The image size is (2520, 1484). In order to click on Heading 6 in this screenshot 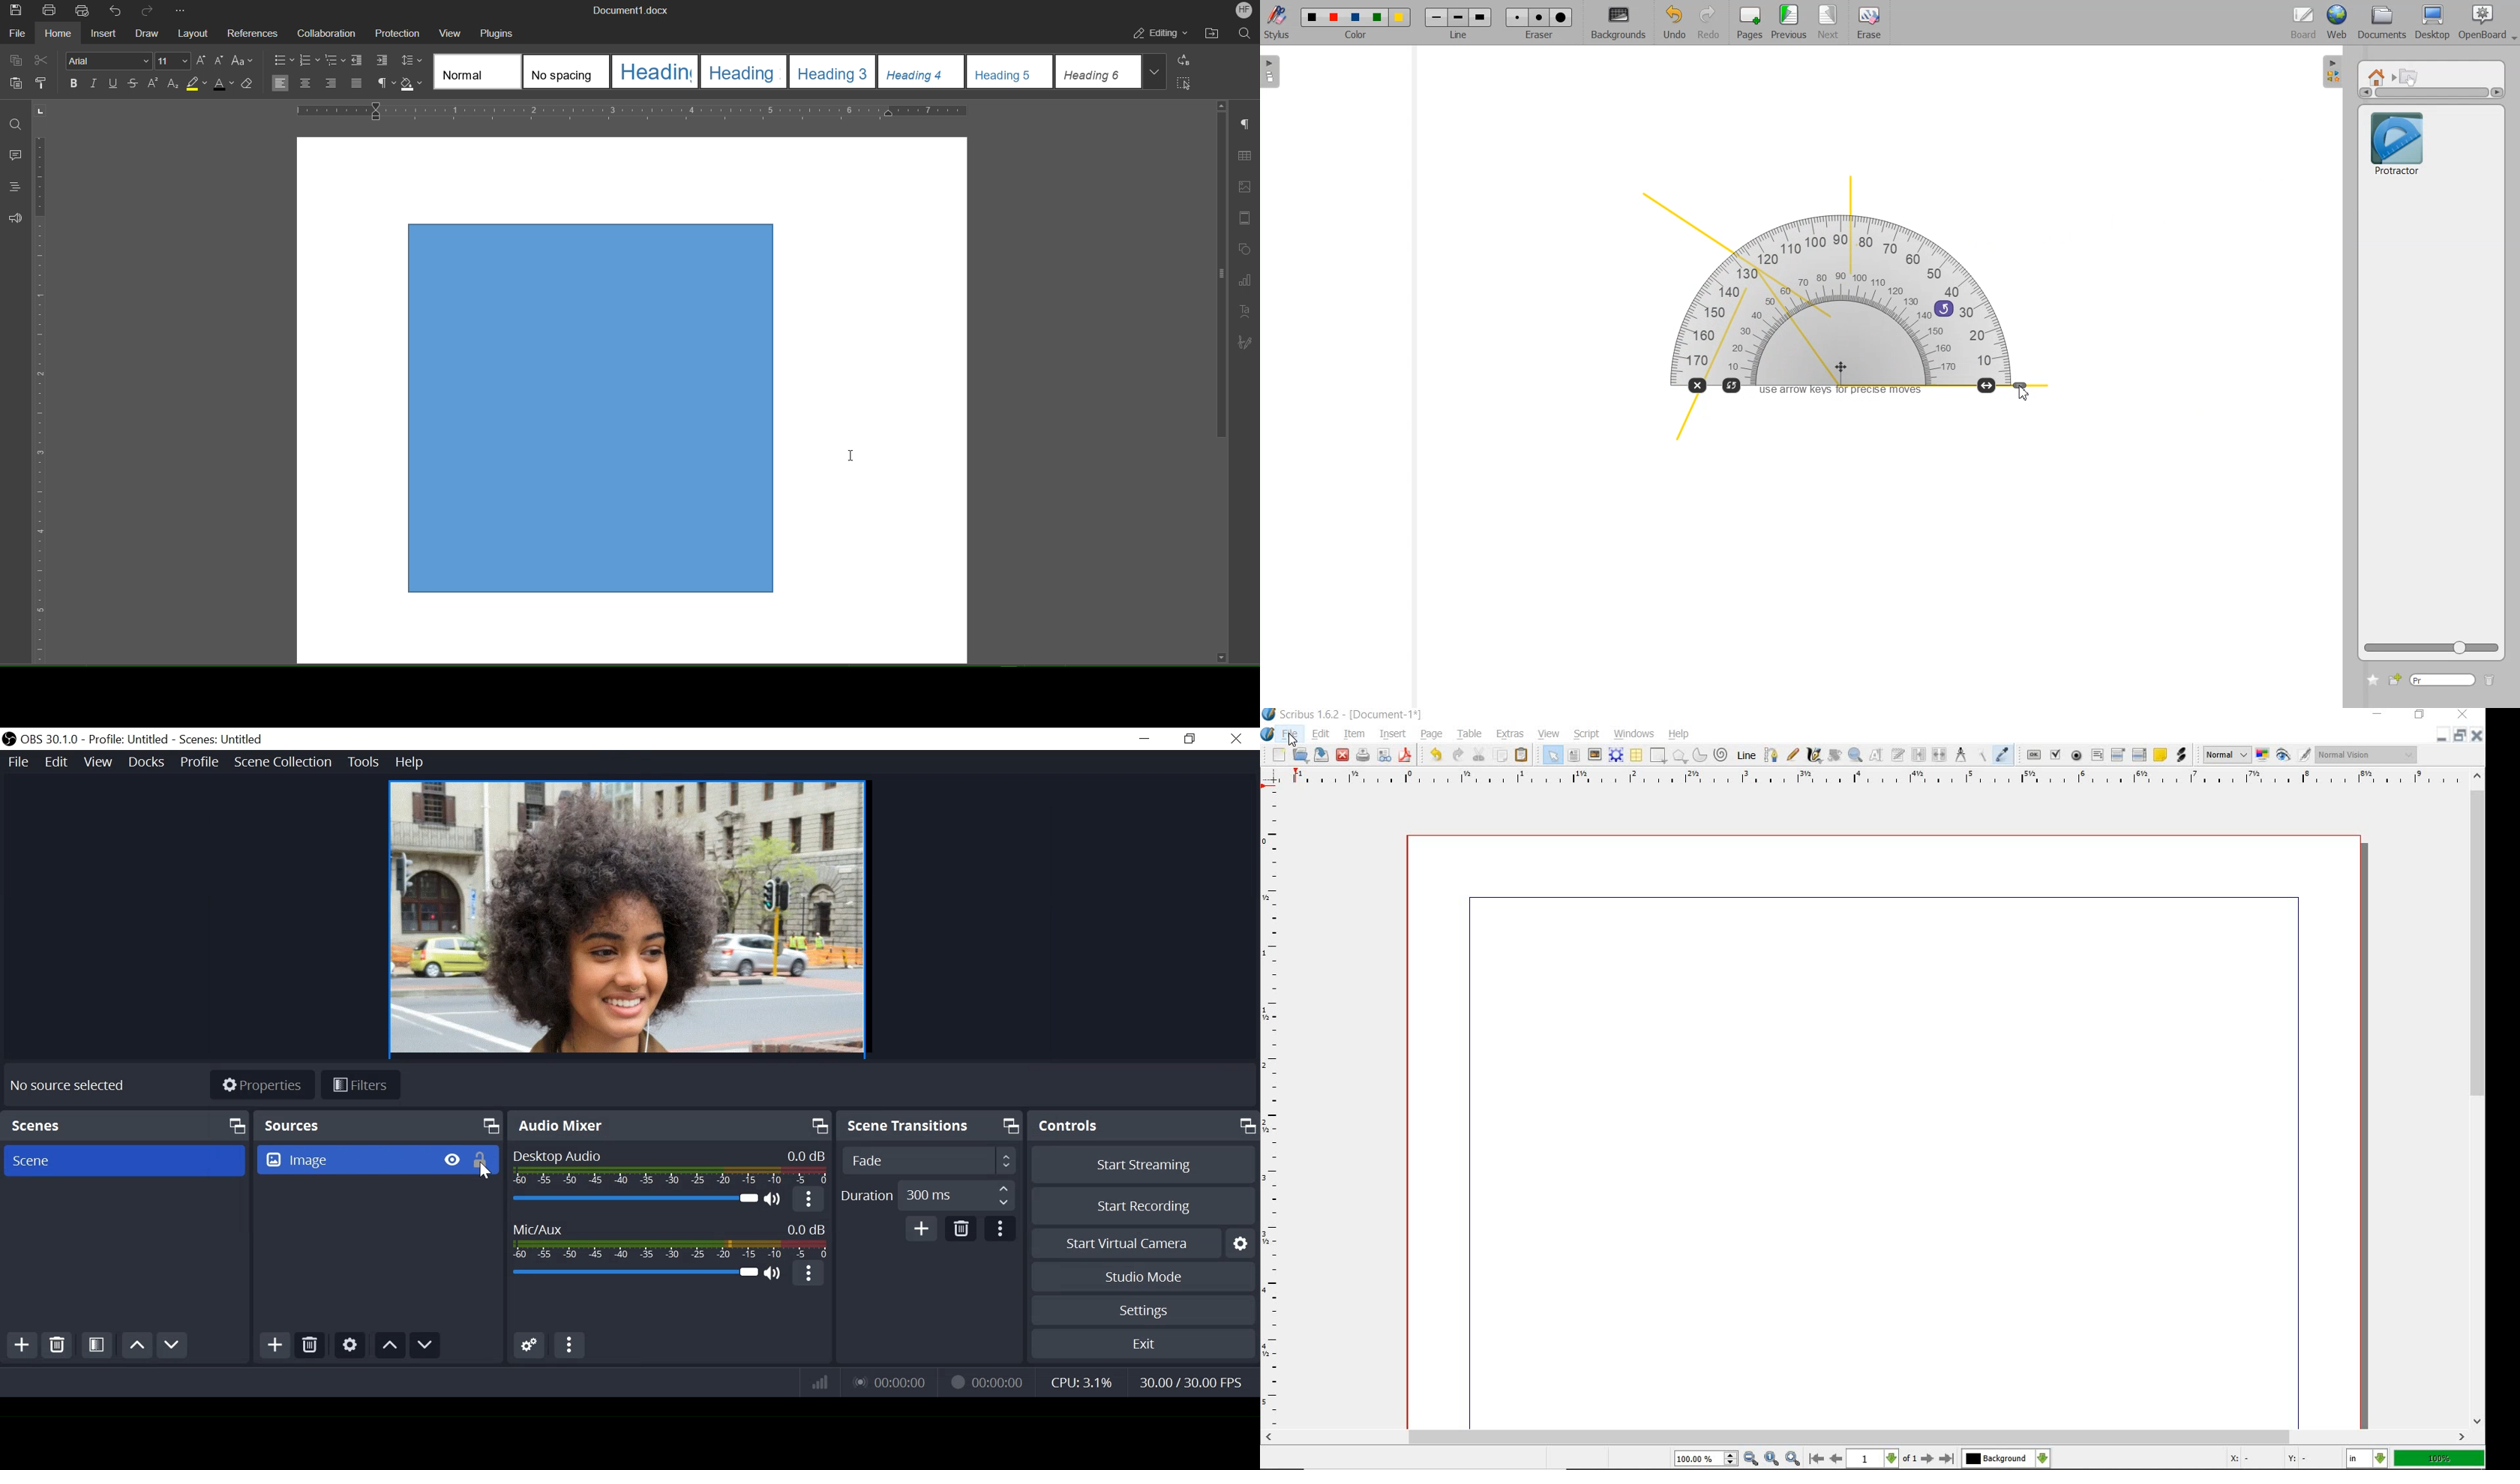, I will do `click(1098, 72)`.